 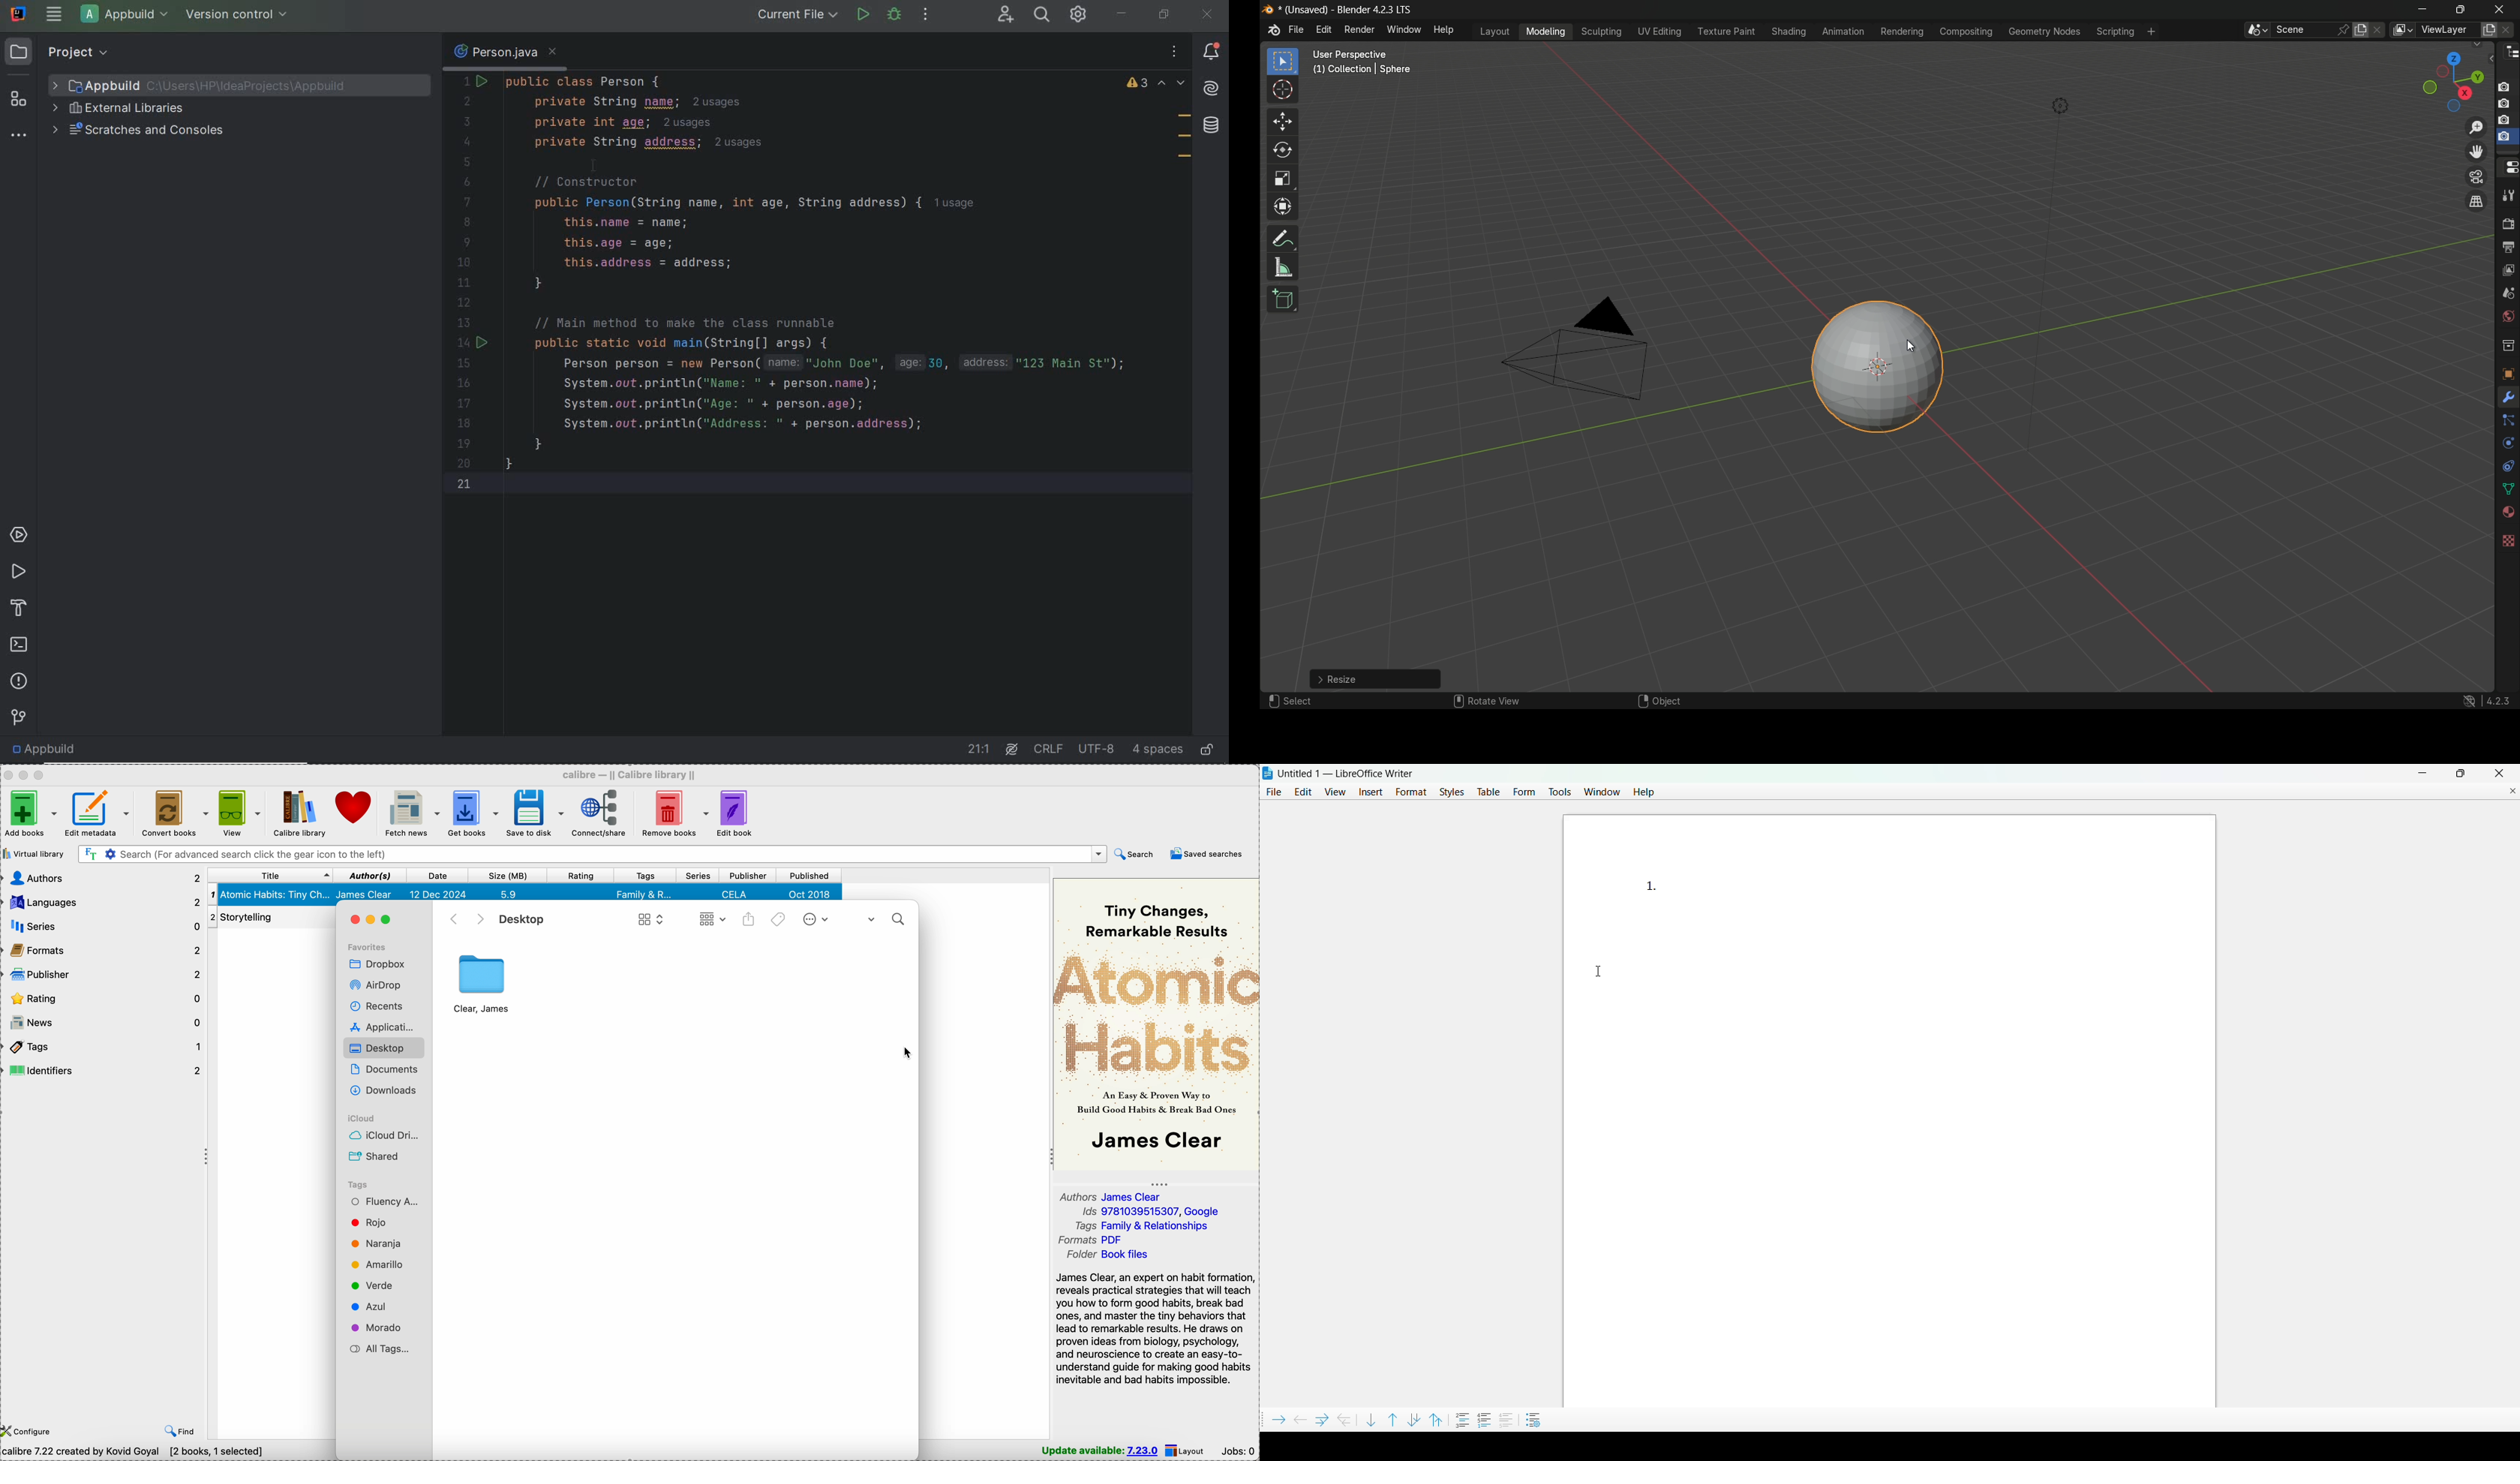 What do you see at coordinates (375, 1244) in the screenshot?
I see `Orange tag` at bounding box center [375, 1244].